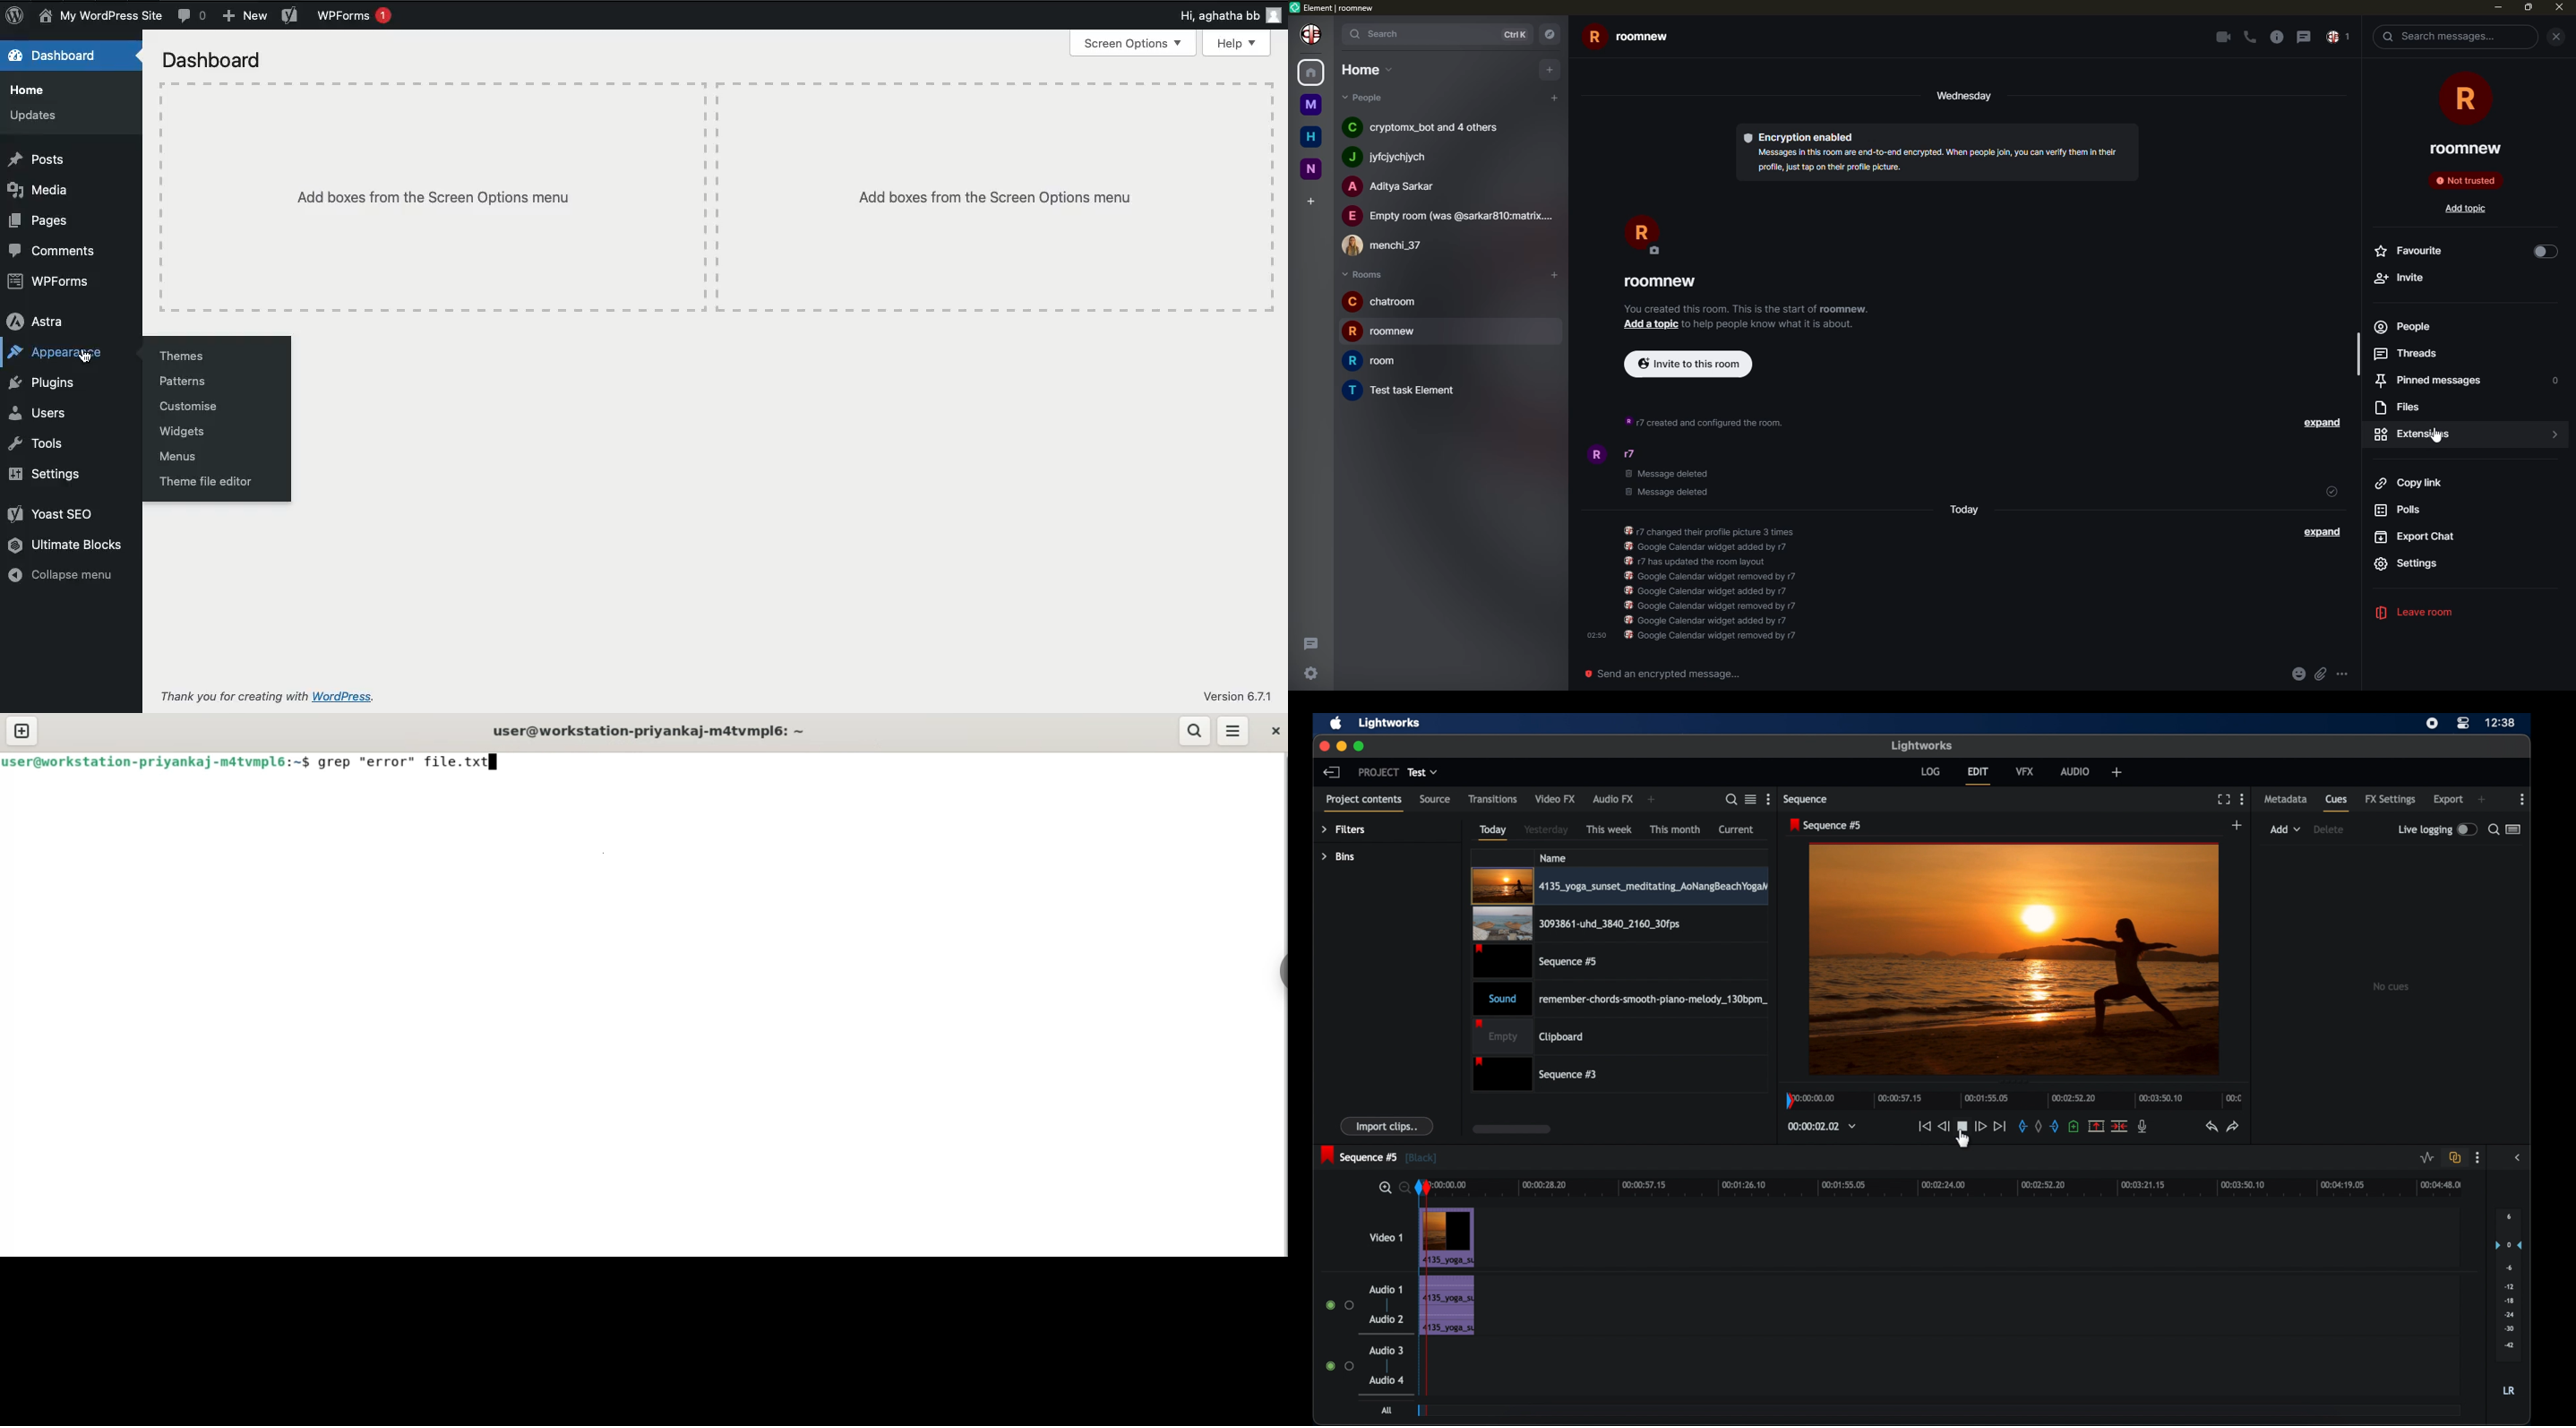 The width and height of the screenshot is (2576, 1428). I want to click on profile, so click(1595, 453).